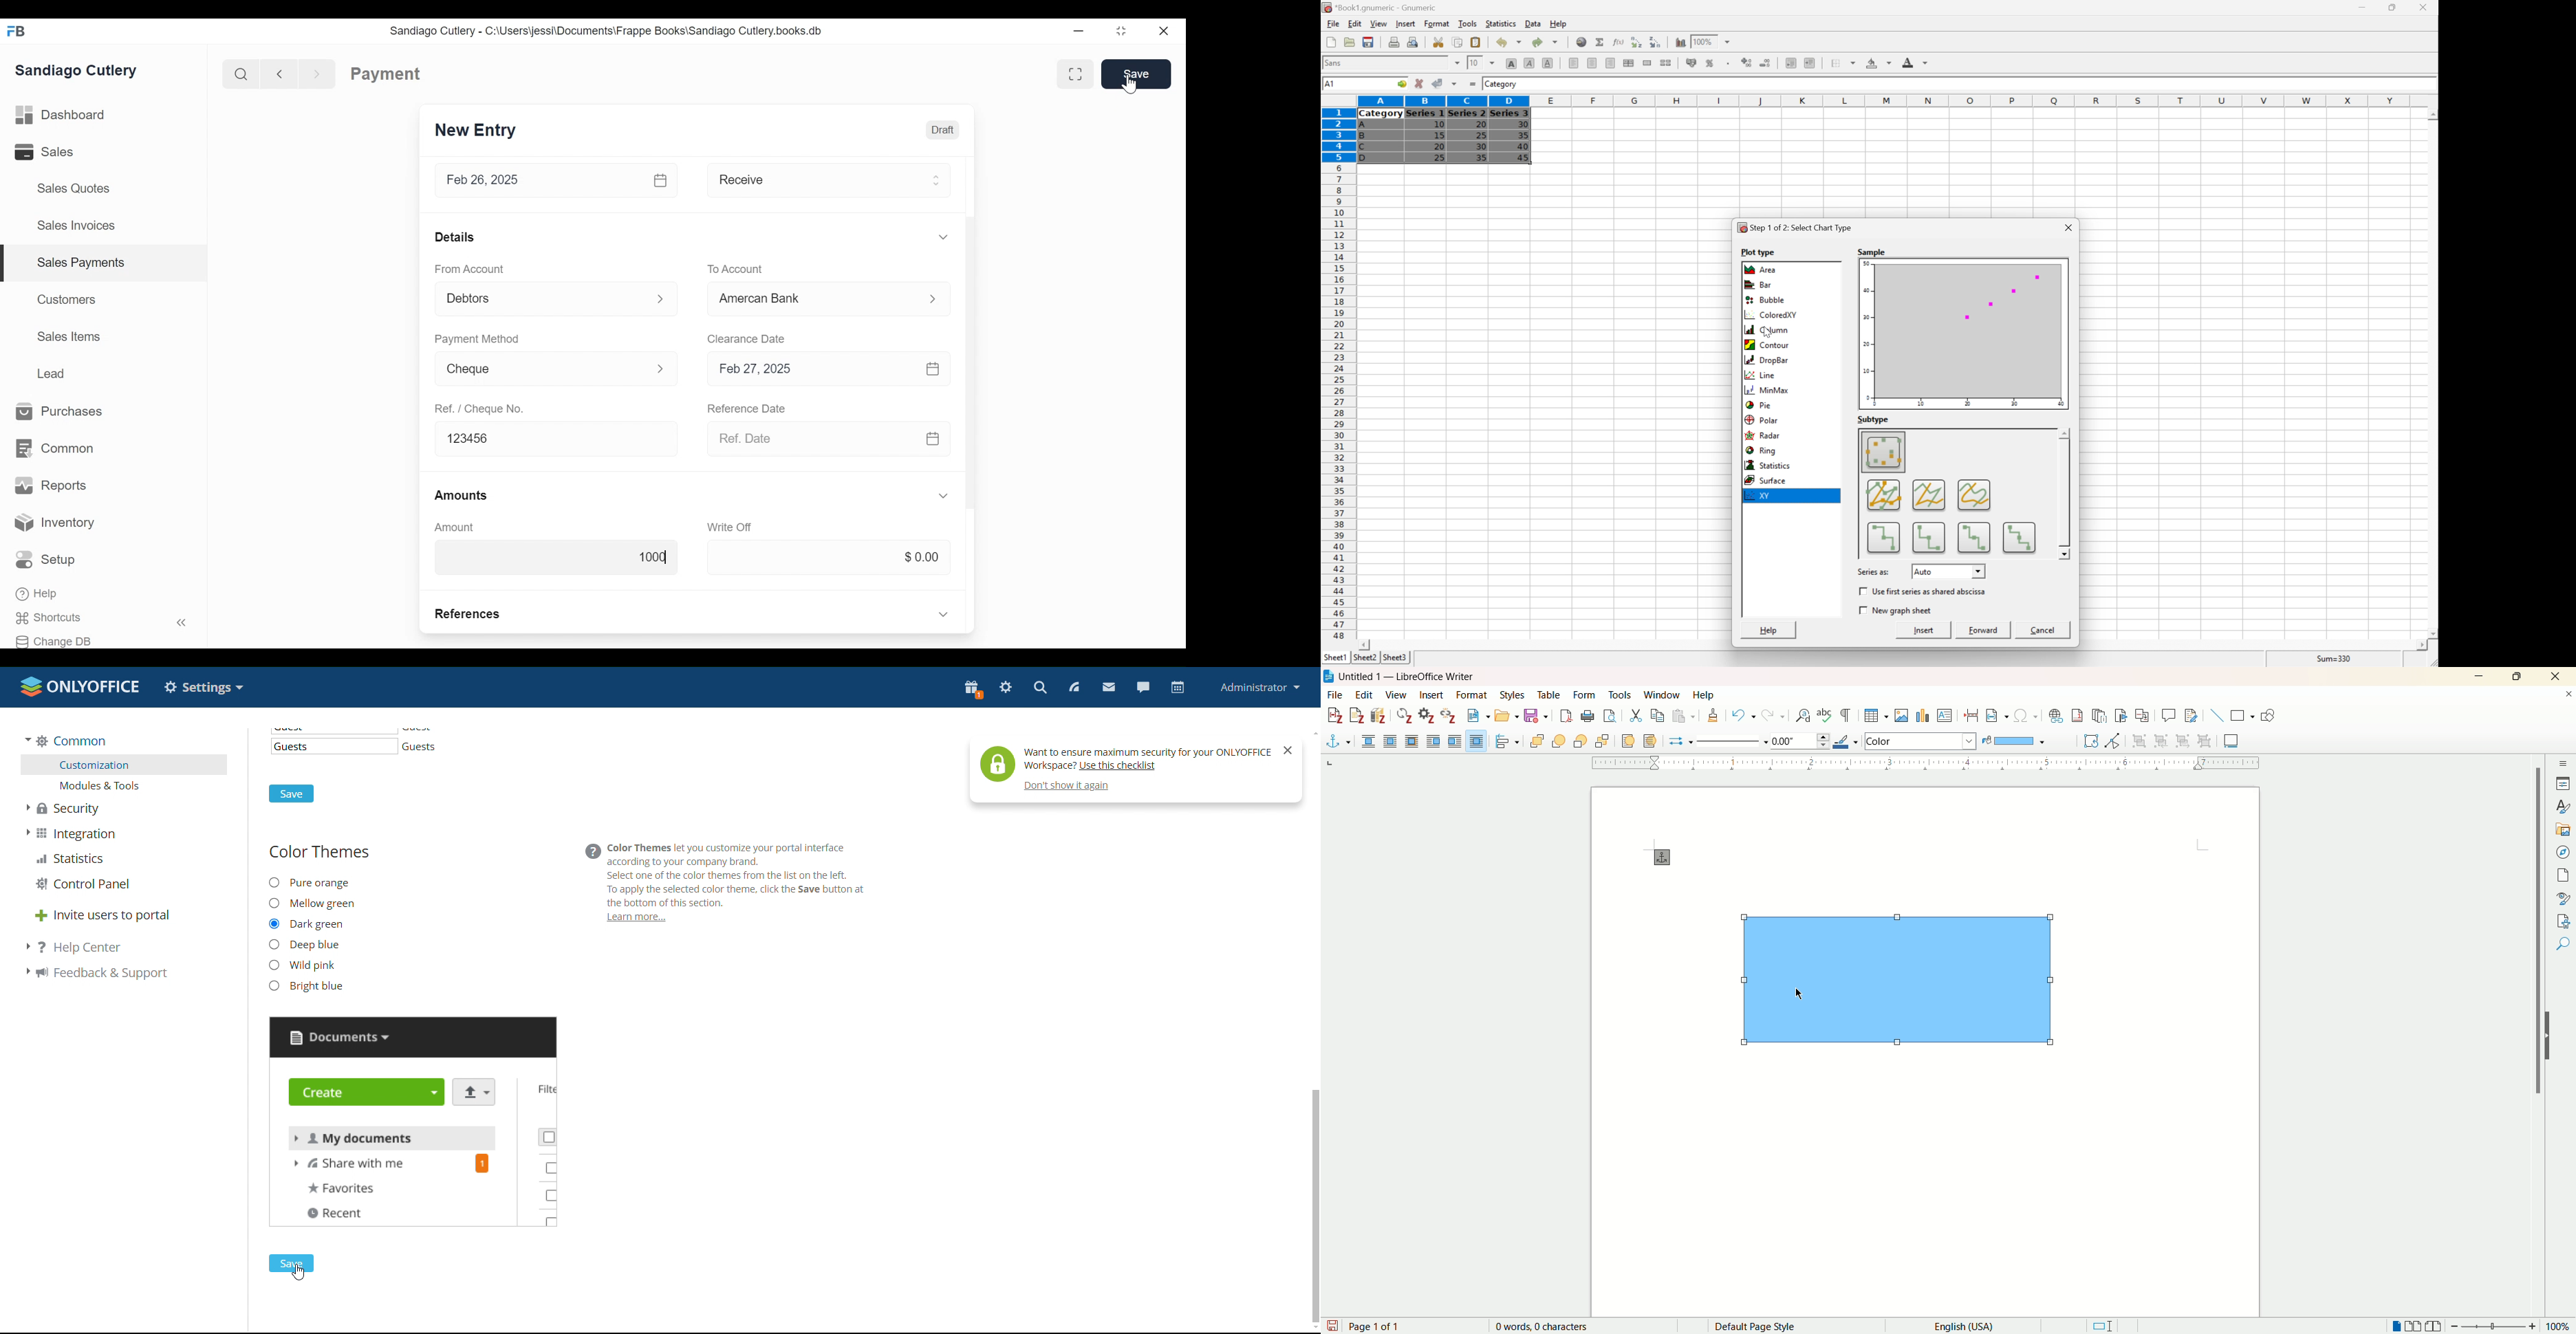  I want to click on file, so click(1334, 694).